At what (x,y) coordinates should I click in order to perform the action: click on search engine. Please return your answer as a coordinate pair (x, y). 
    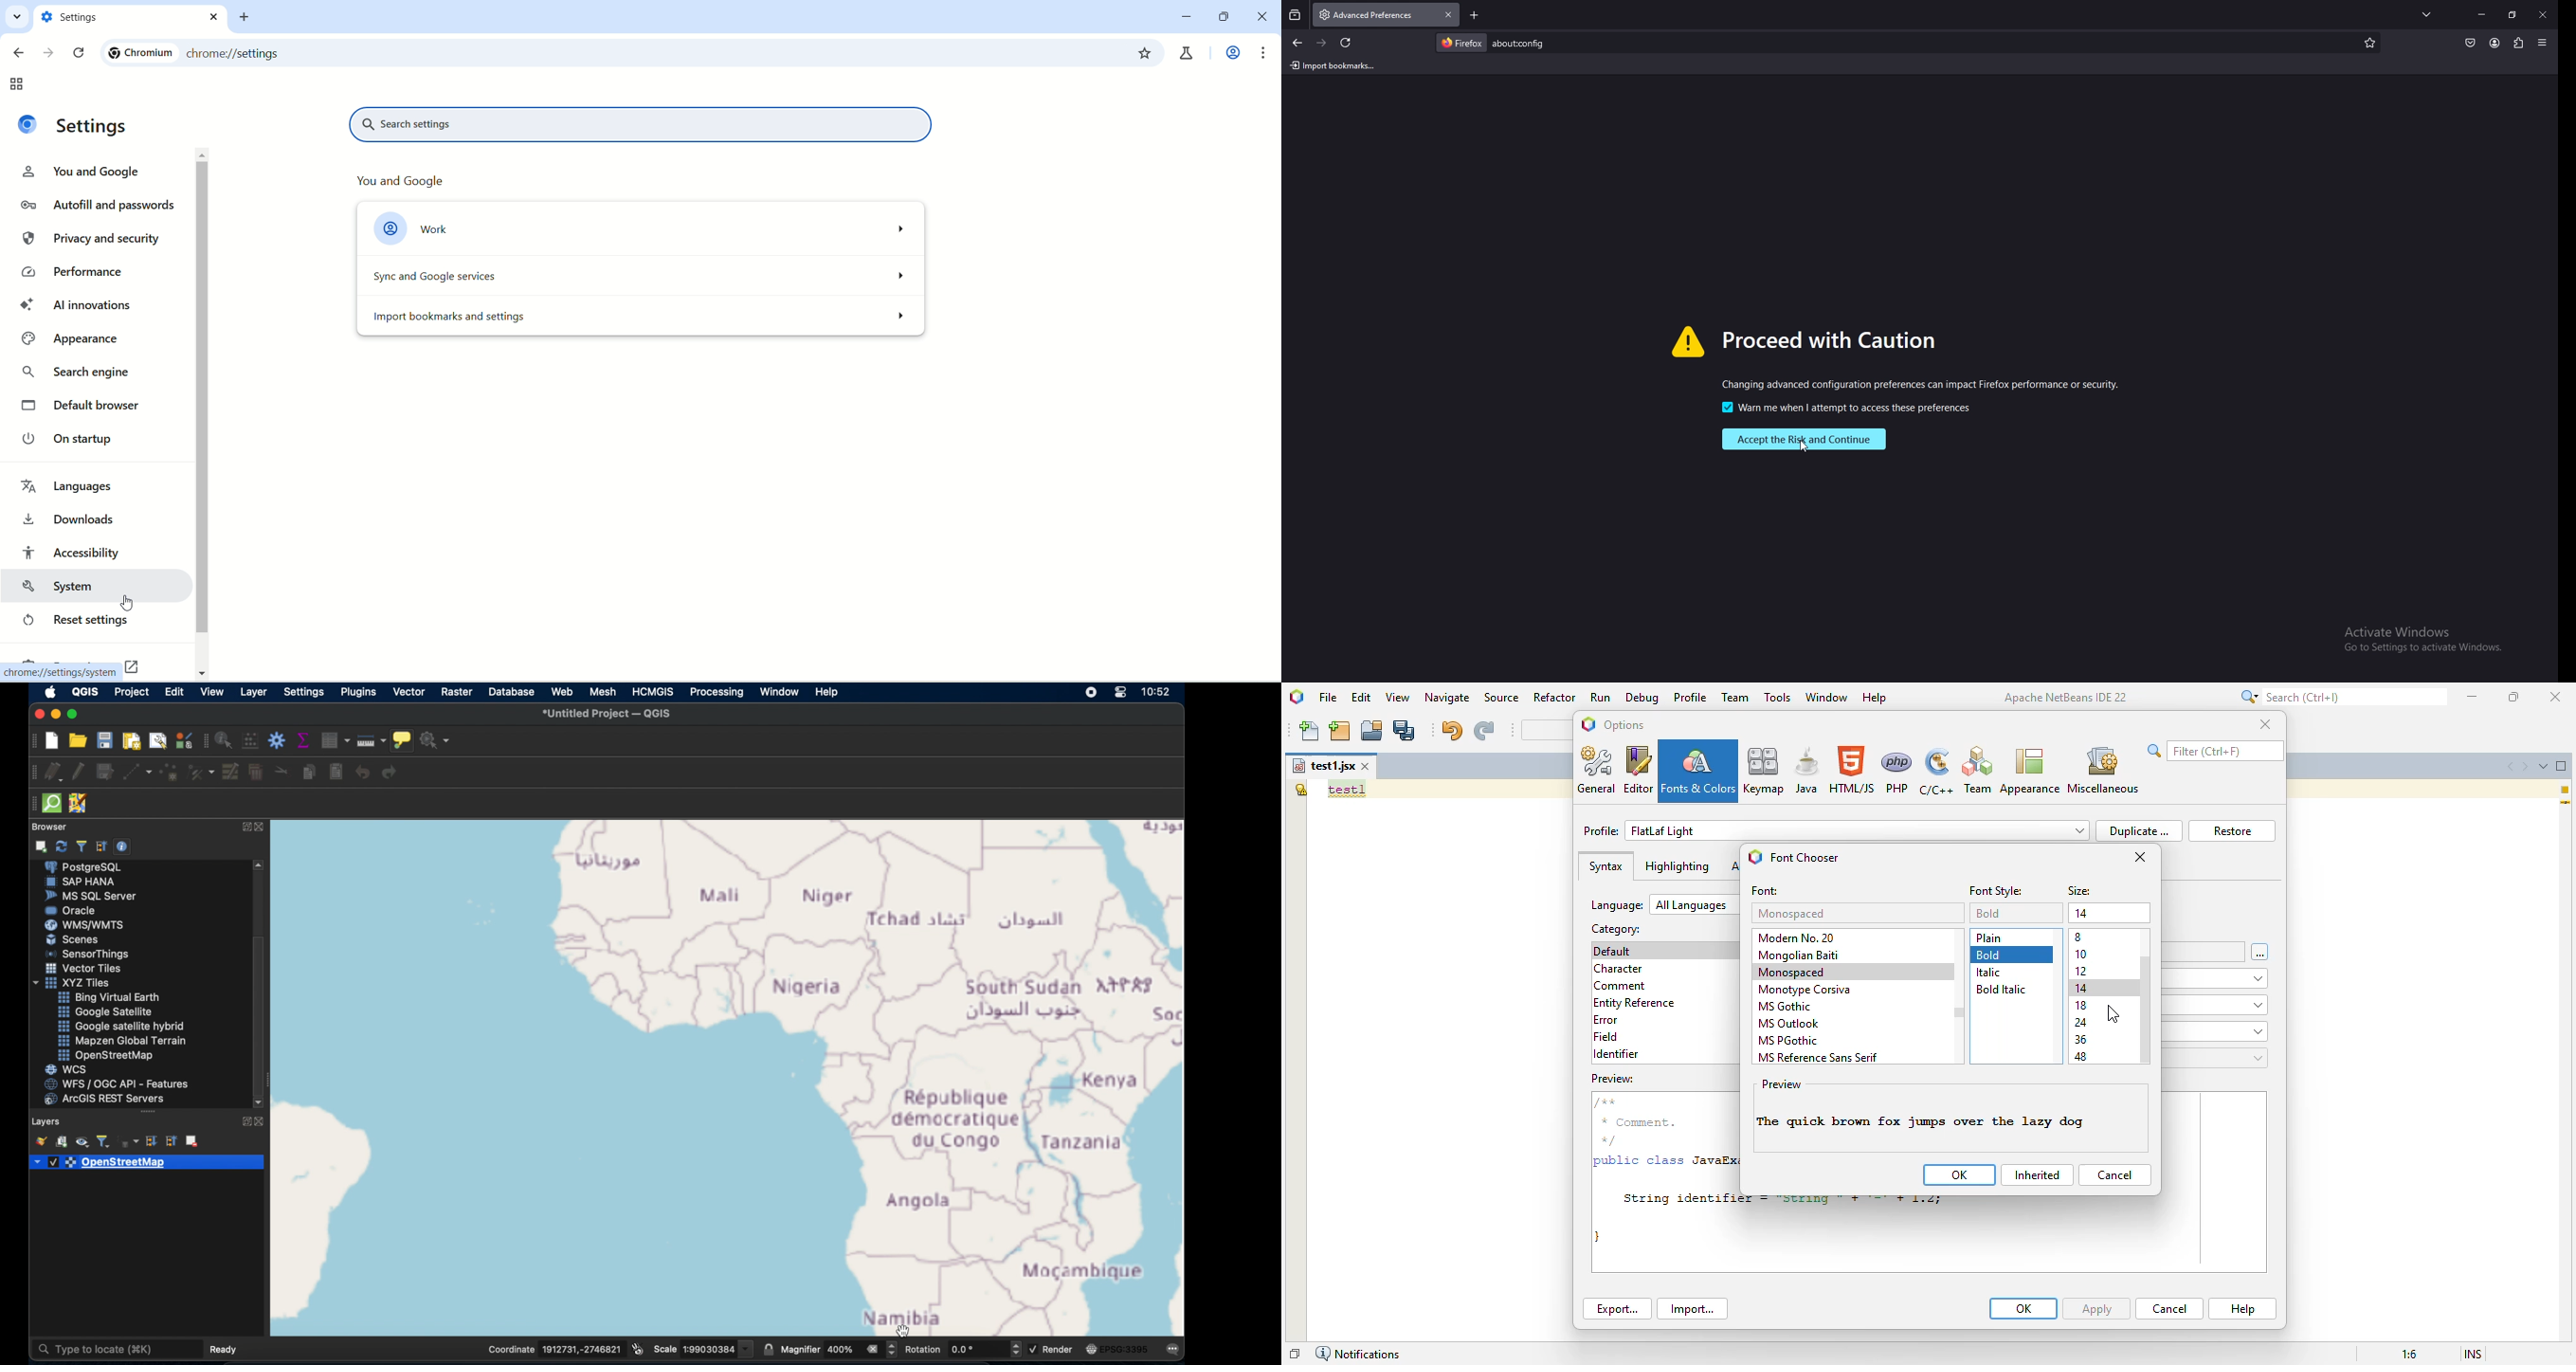
    Looking at the image, I should click on (79, 375).